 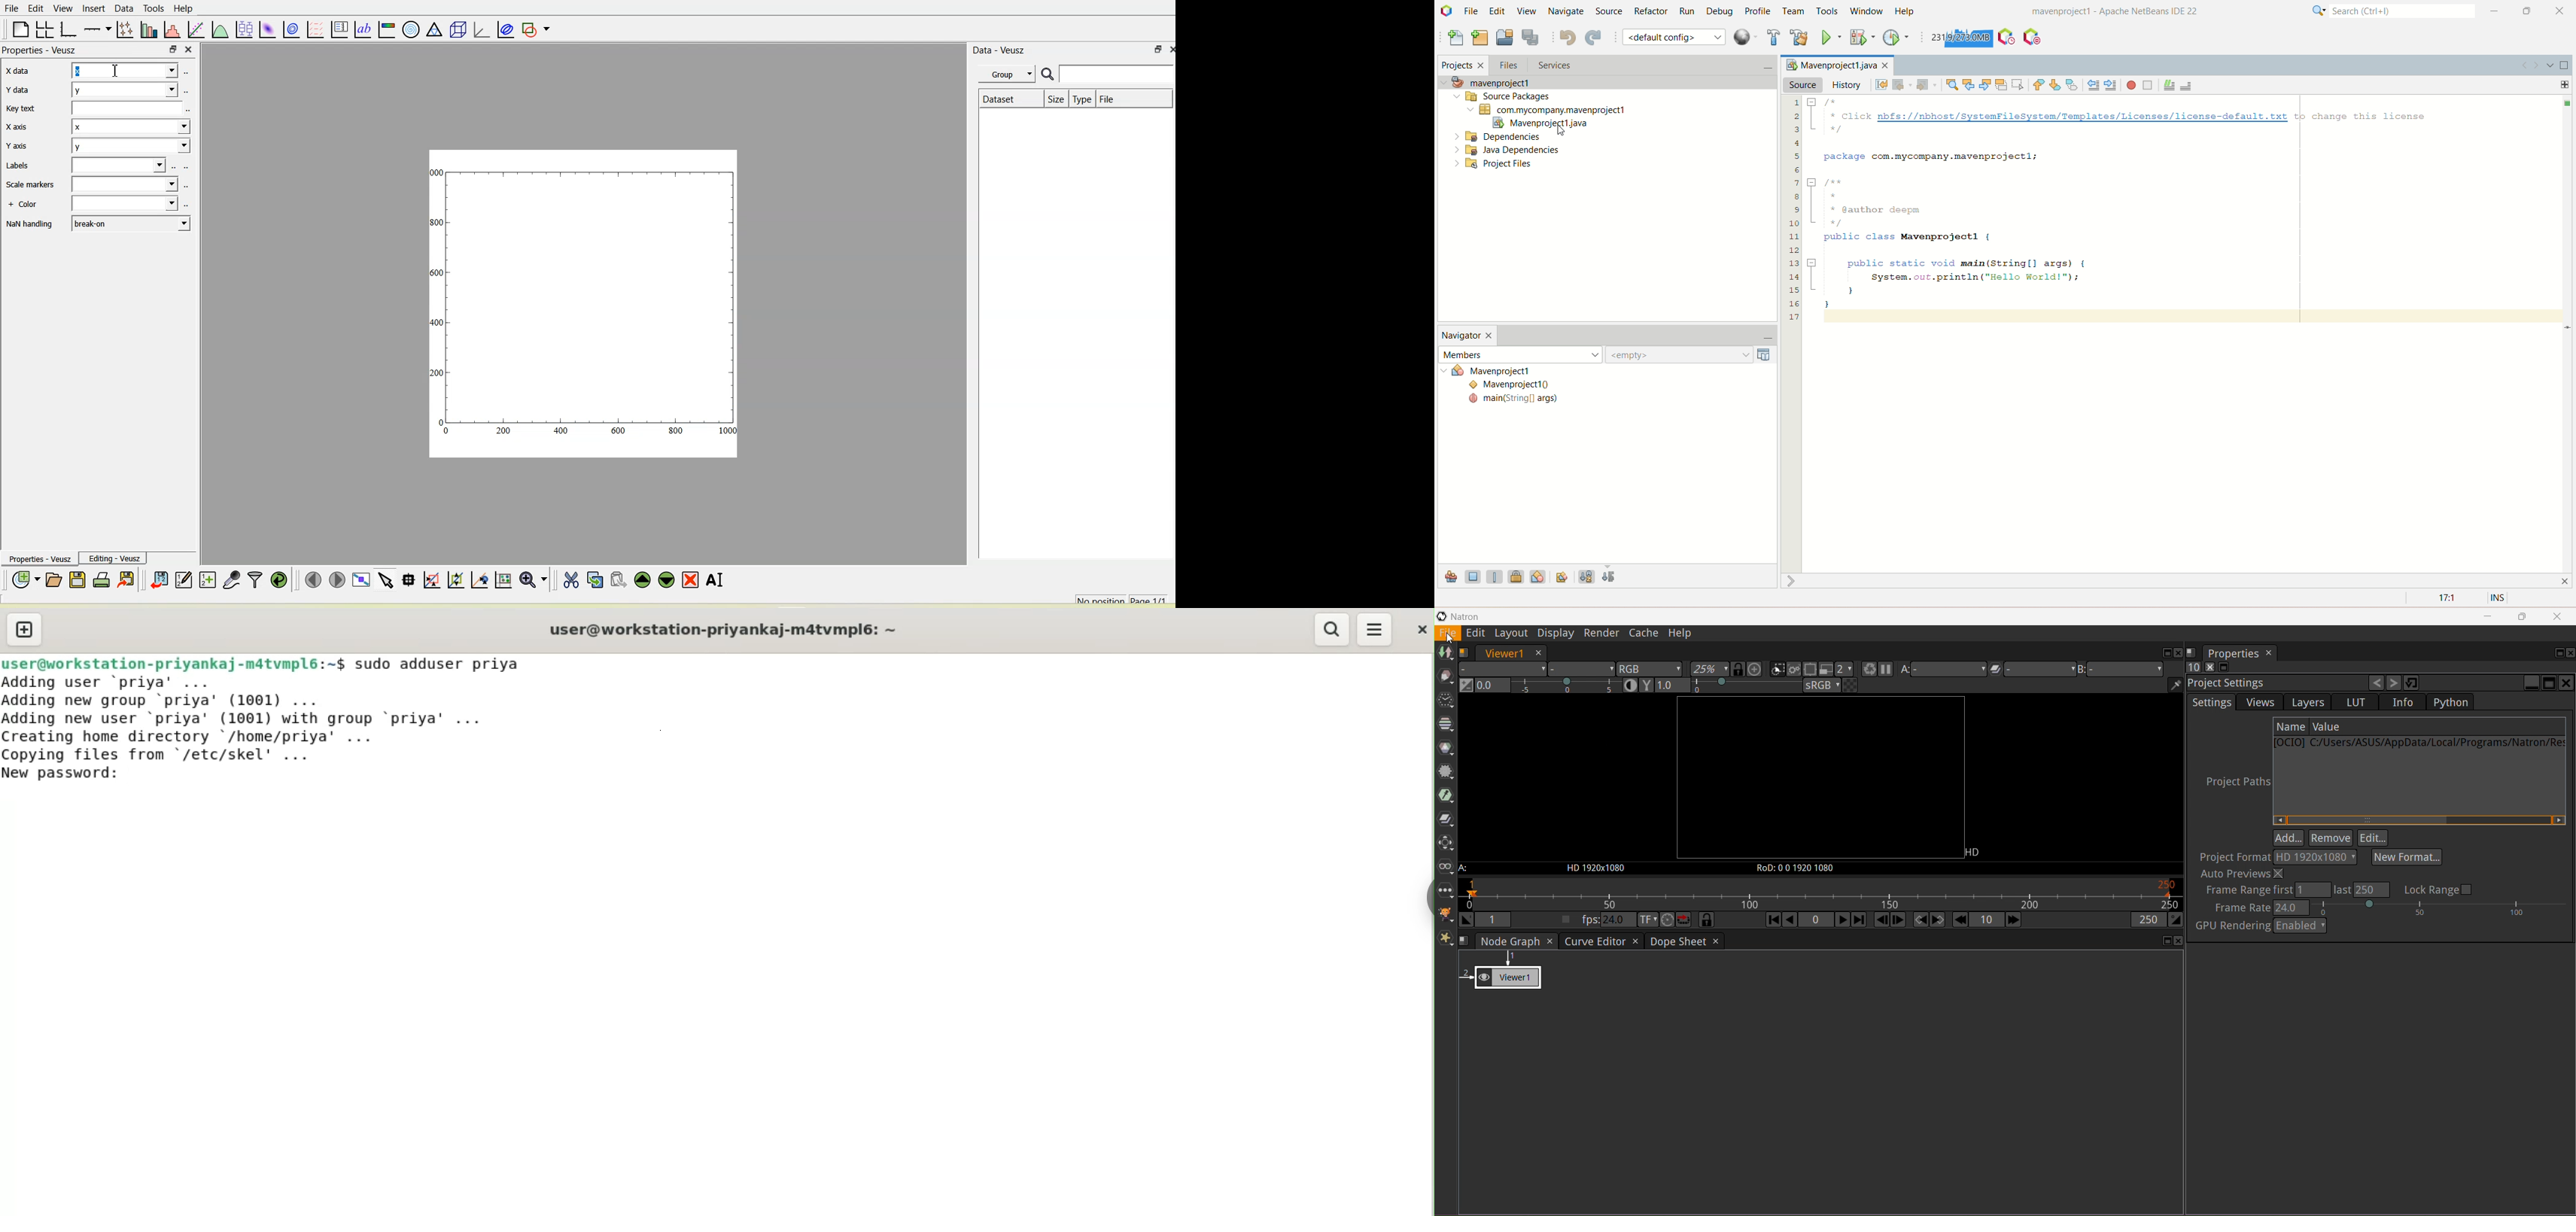 What do you see at coordinates (2375, 683) in the screenshot?
I see `Undo the last change made to this operator` at bounding box center [2375, 683].